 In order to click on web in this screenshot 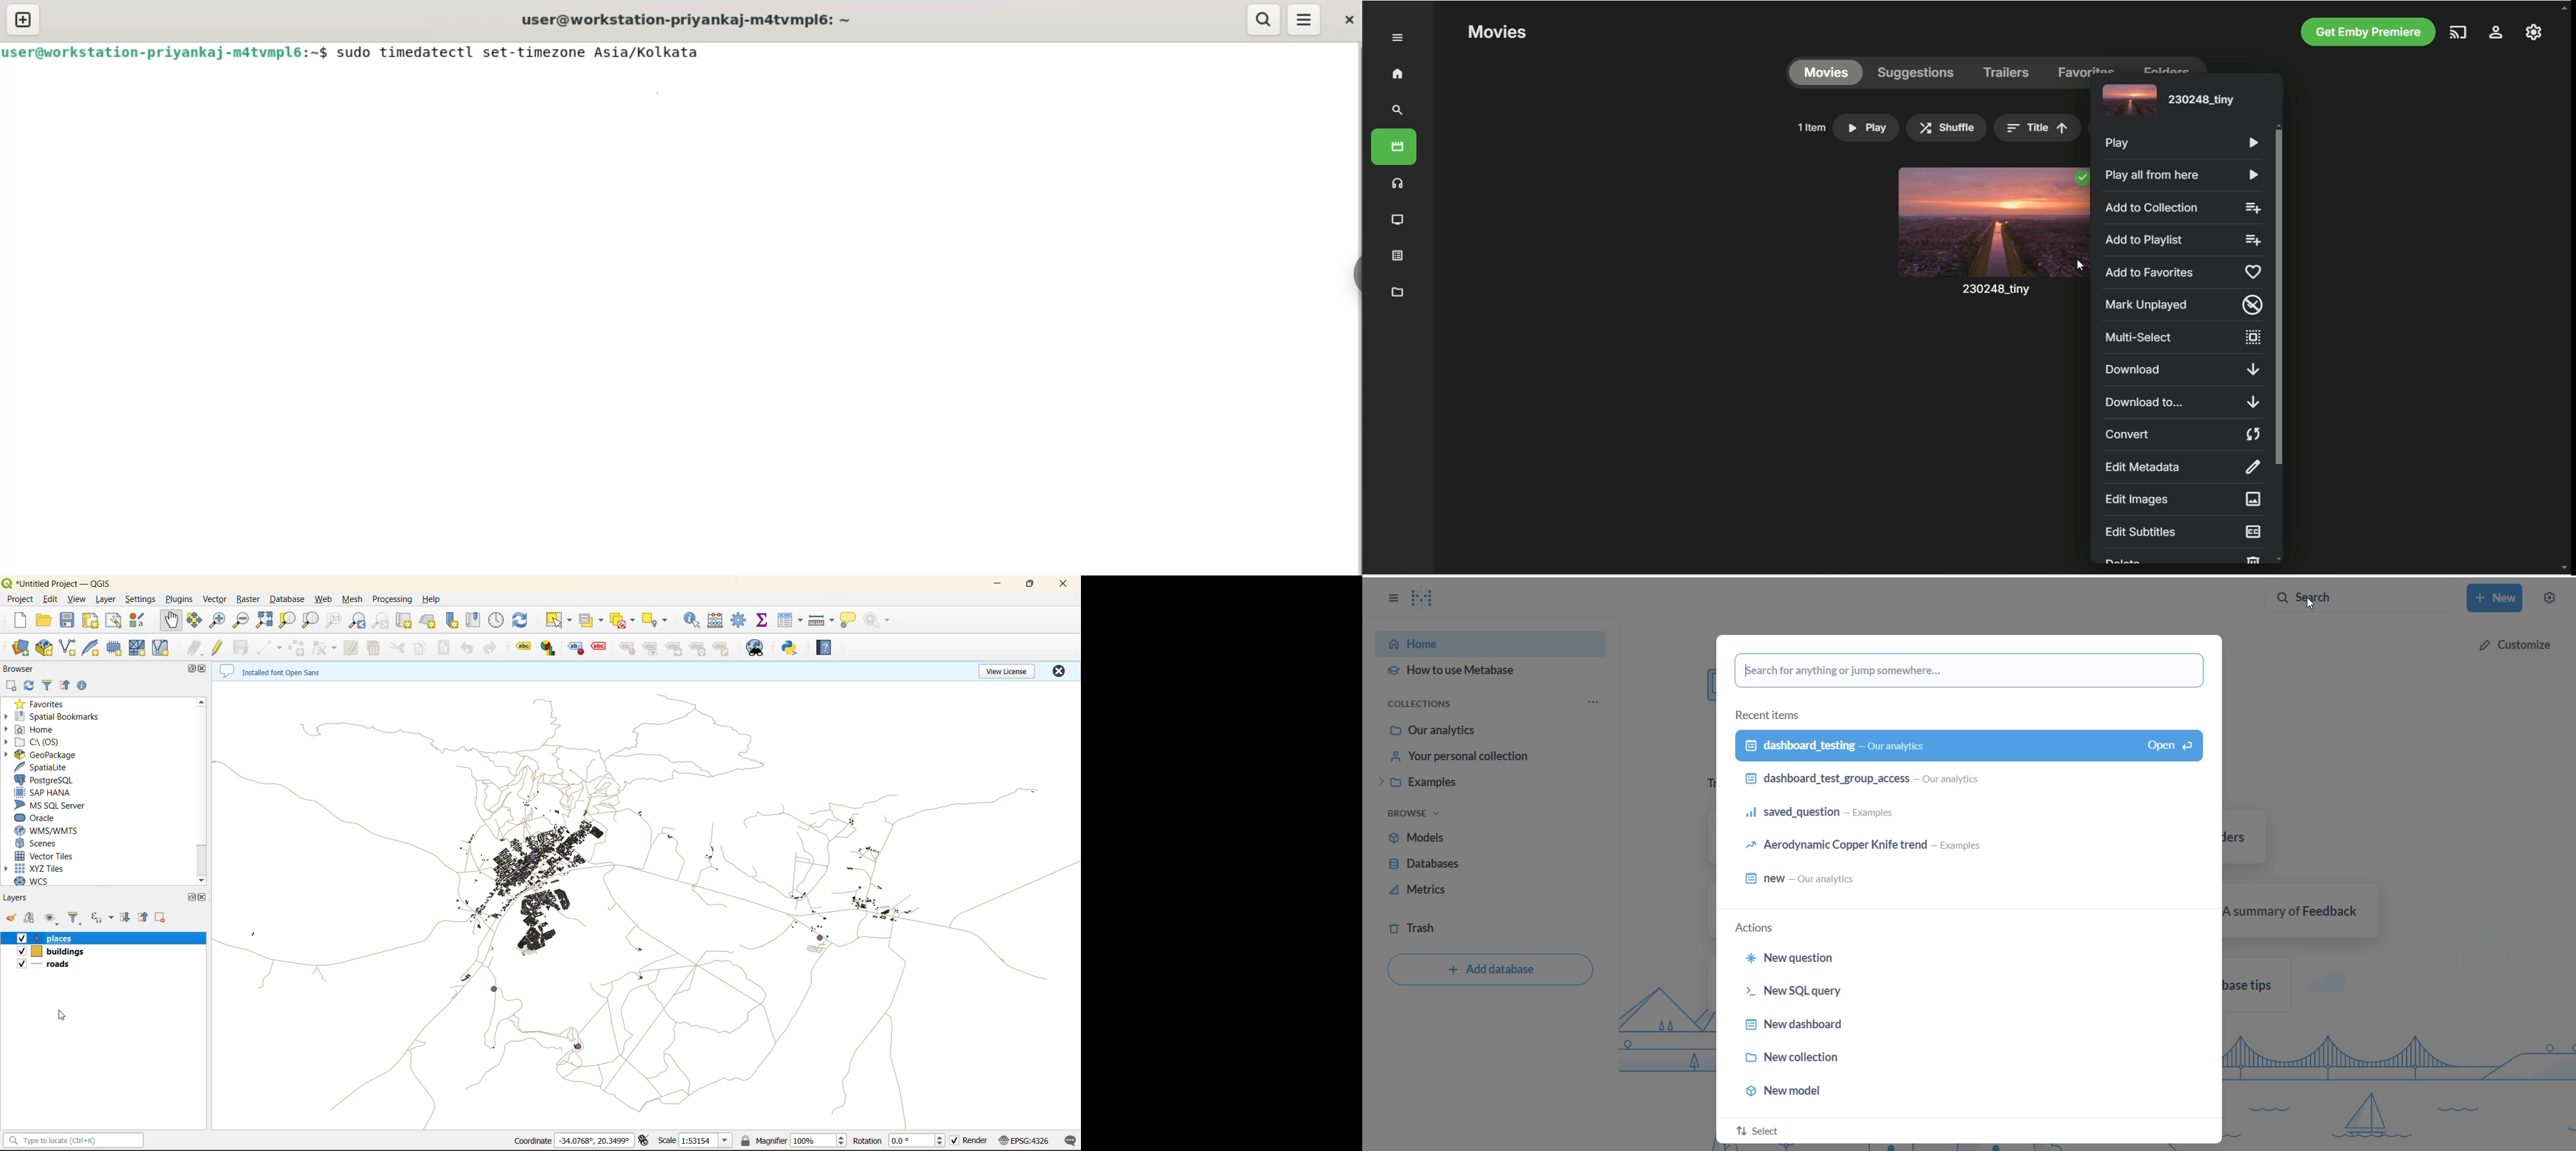, I will do `click(324, 599)`.